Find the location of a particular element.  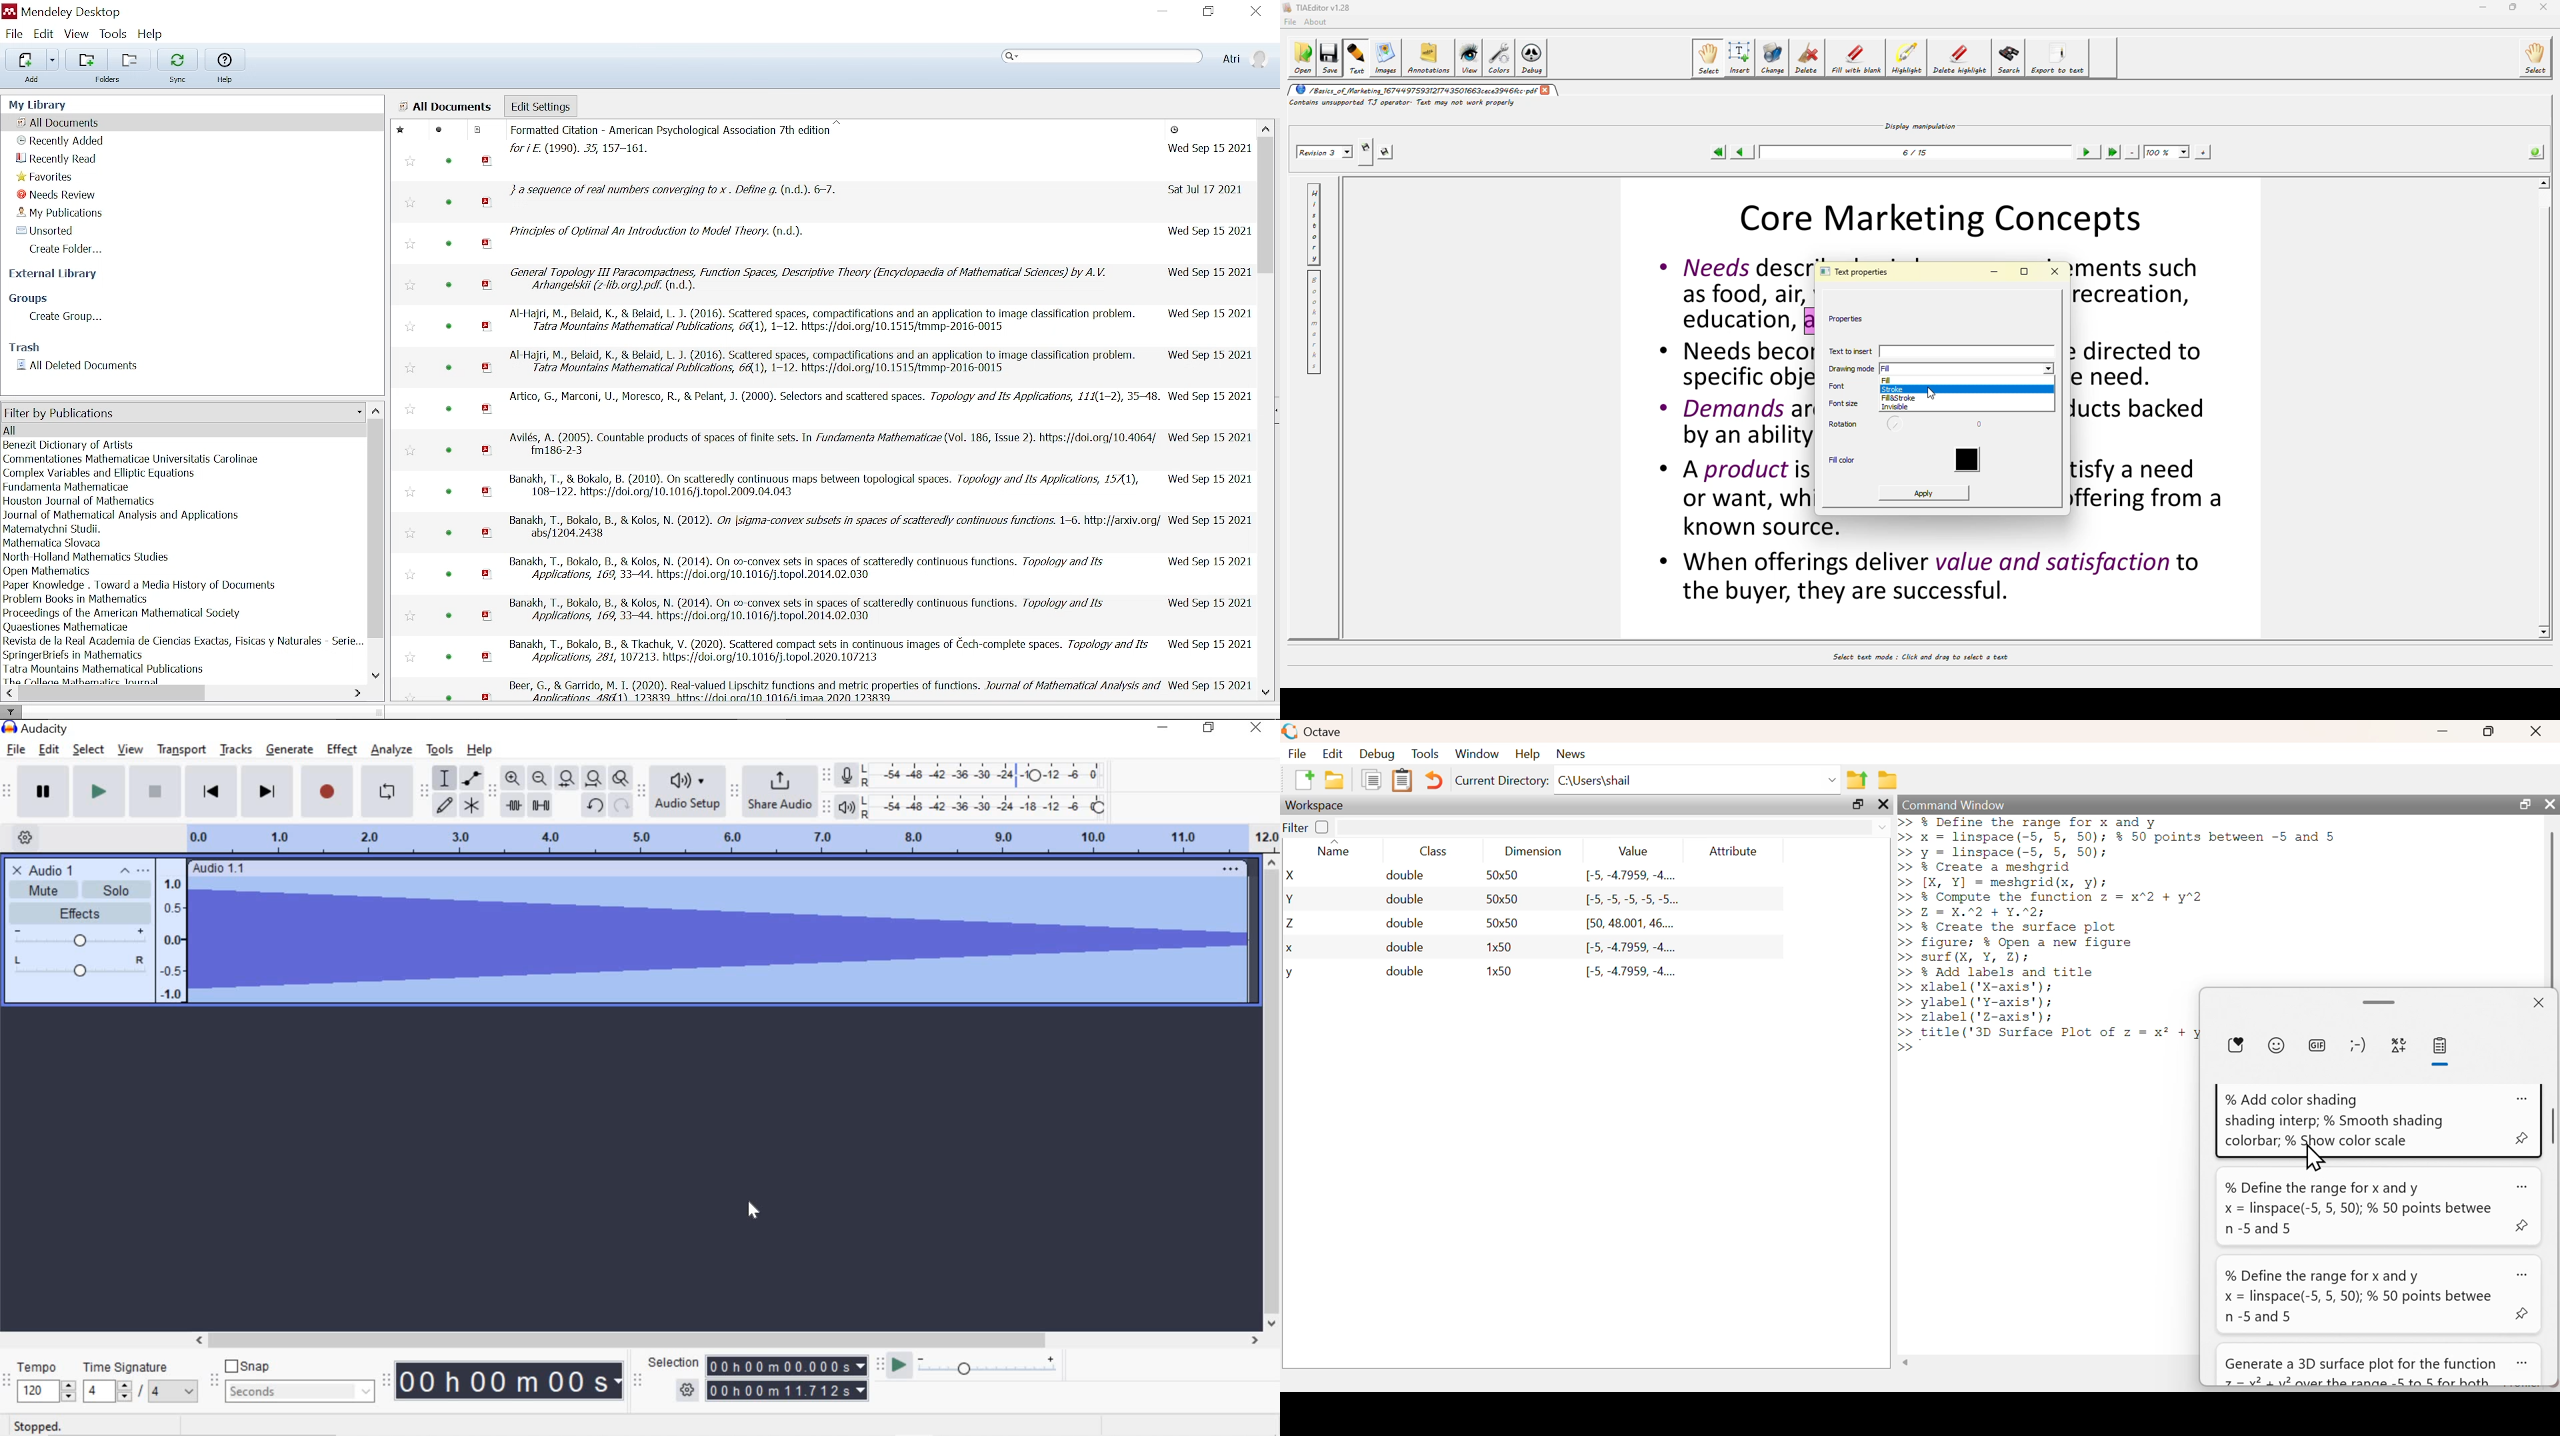

% Define the range for x and y
x = linspace(-5, 5, 50); % 50 points betwee
n-5and 5 is located at coordinates (2358, 1207).